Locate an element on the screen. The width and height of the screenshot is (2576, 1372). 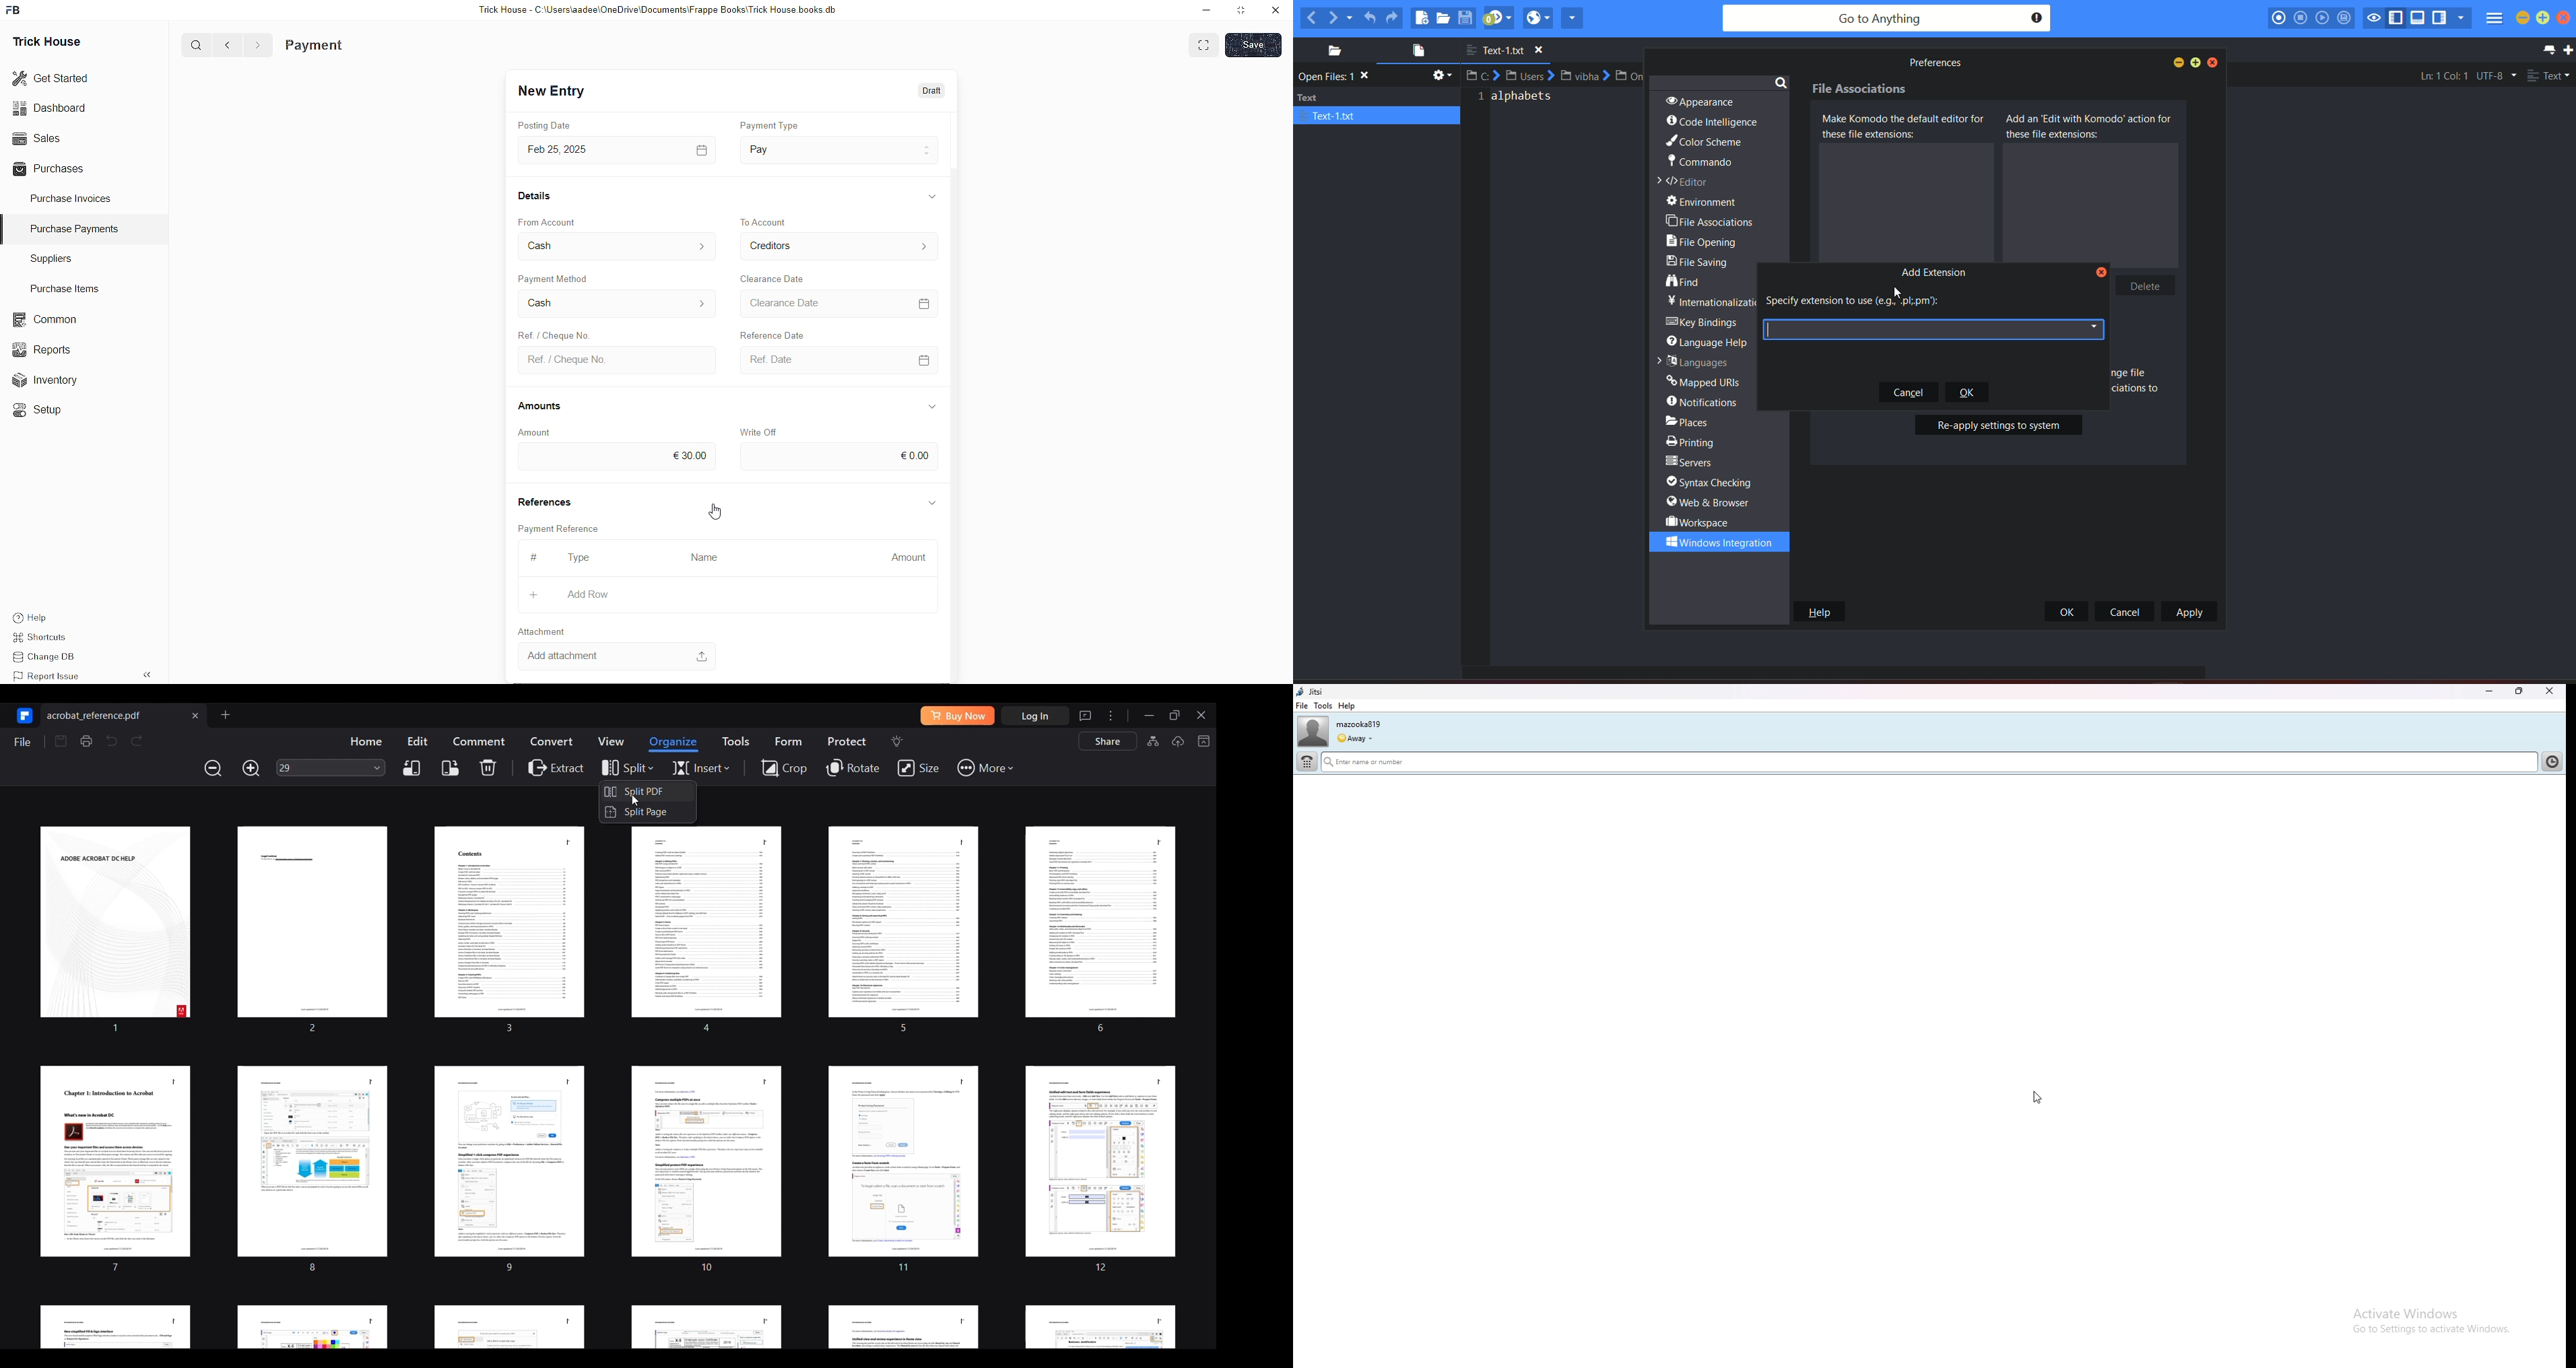
cursor is located at coordinates (718, 512).